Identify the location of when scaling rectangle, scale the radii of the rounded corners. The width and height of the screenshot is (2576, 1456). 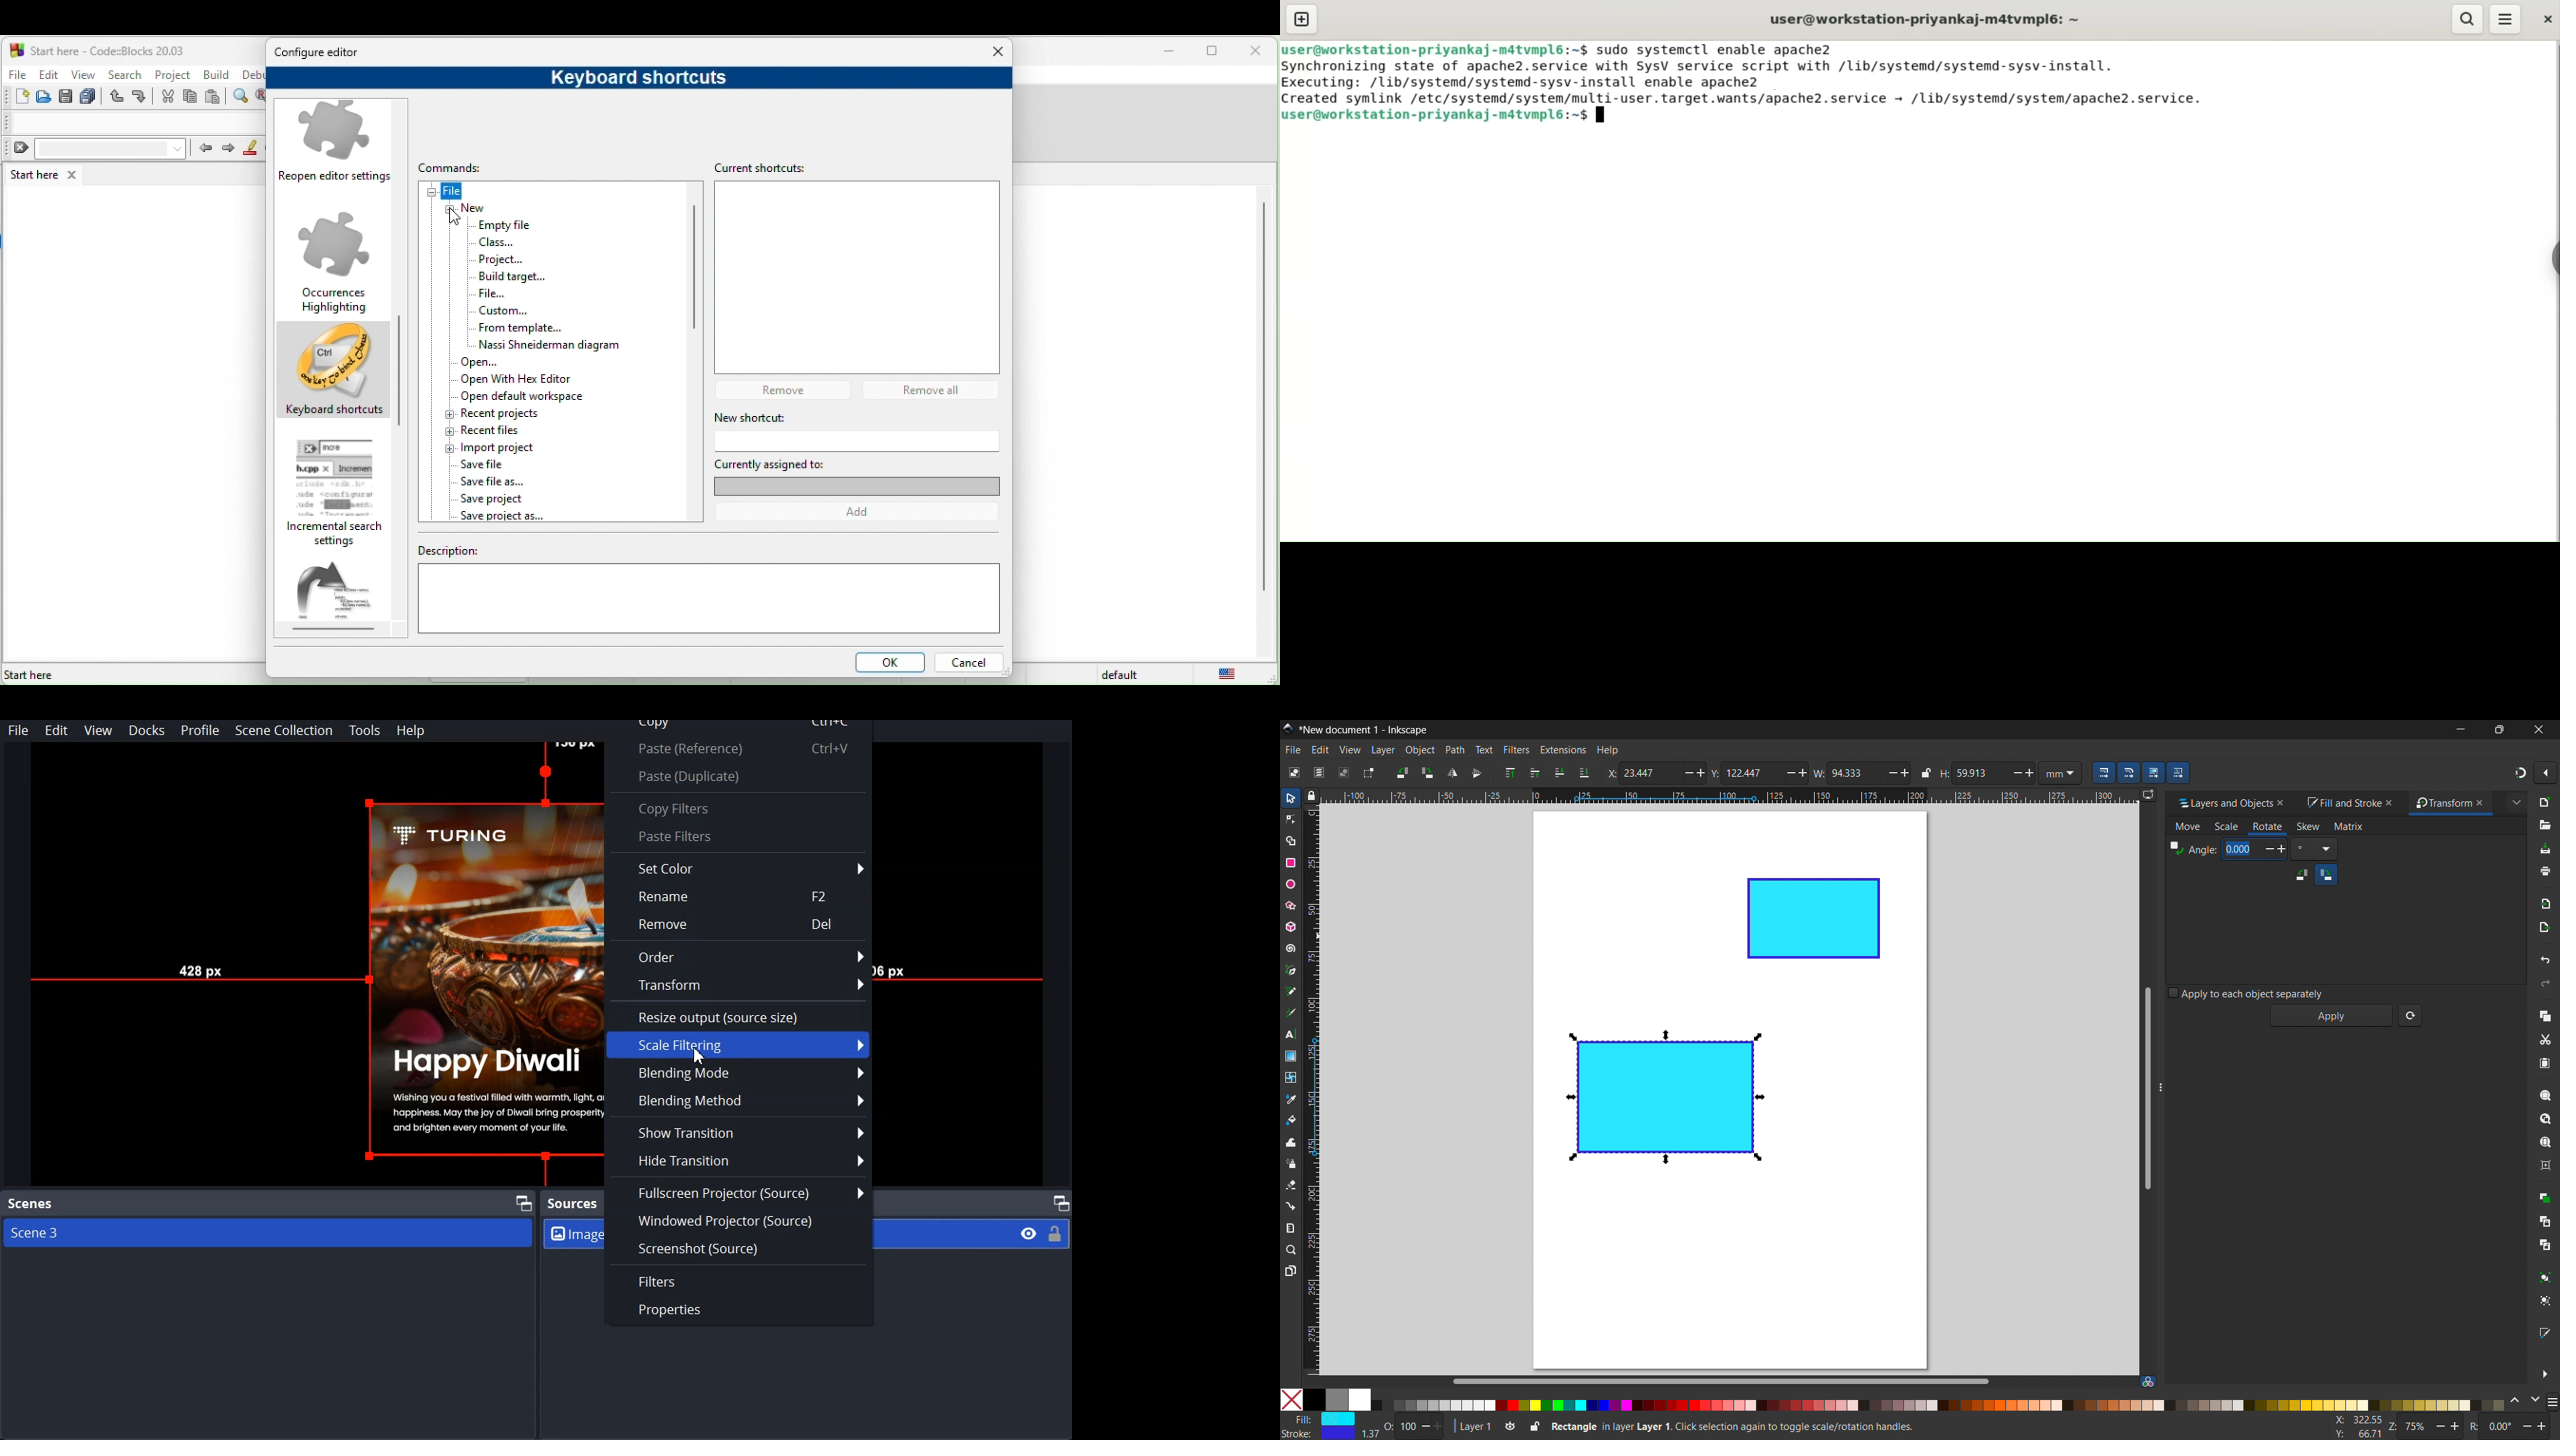
(2128, 773).